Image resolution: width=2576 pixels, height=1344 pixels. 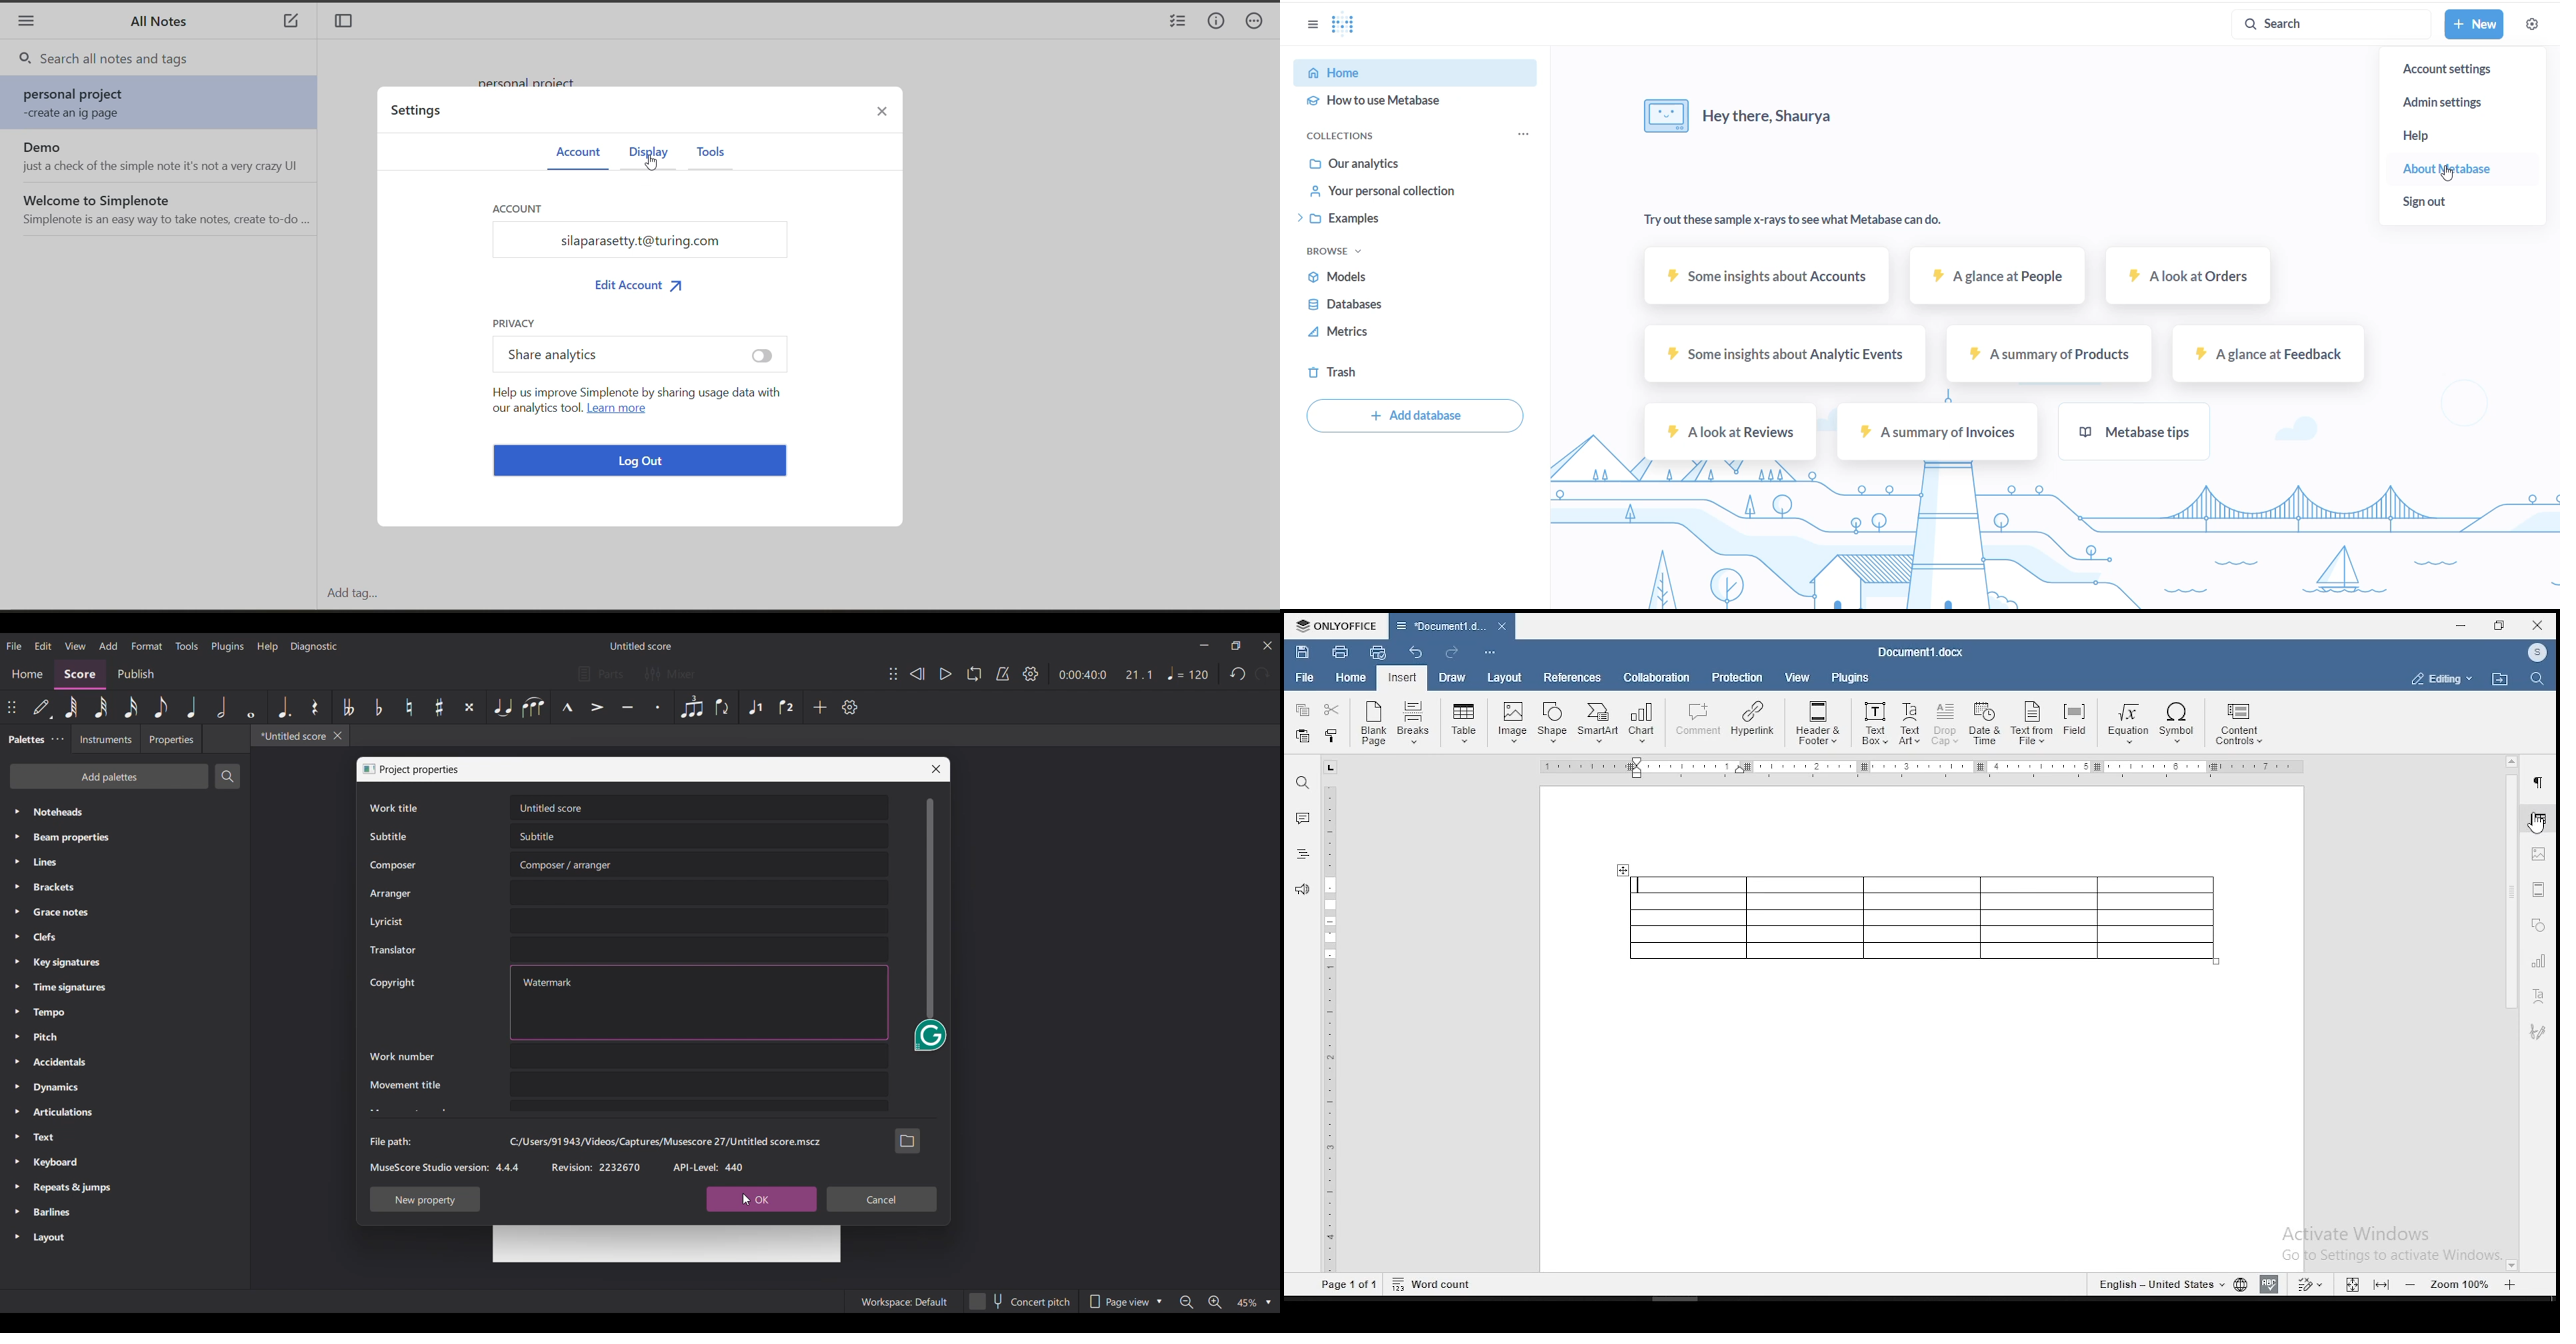 What do you see at coordinates (761, 1200) in the screenshot?
I see `OK` at bounding box center [761, 1200].